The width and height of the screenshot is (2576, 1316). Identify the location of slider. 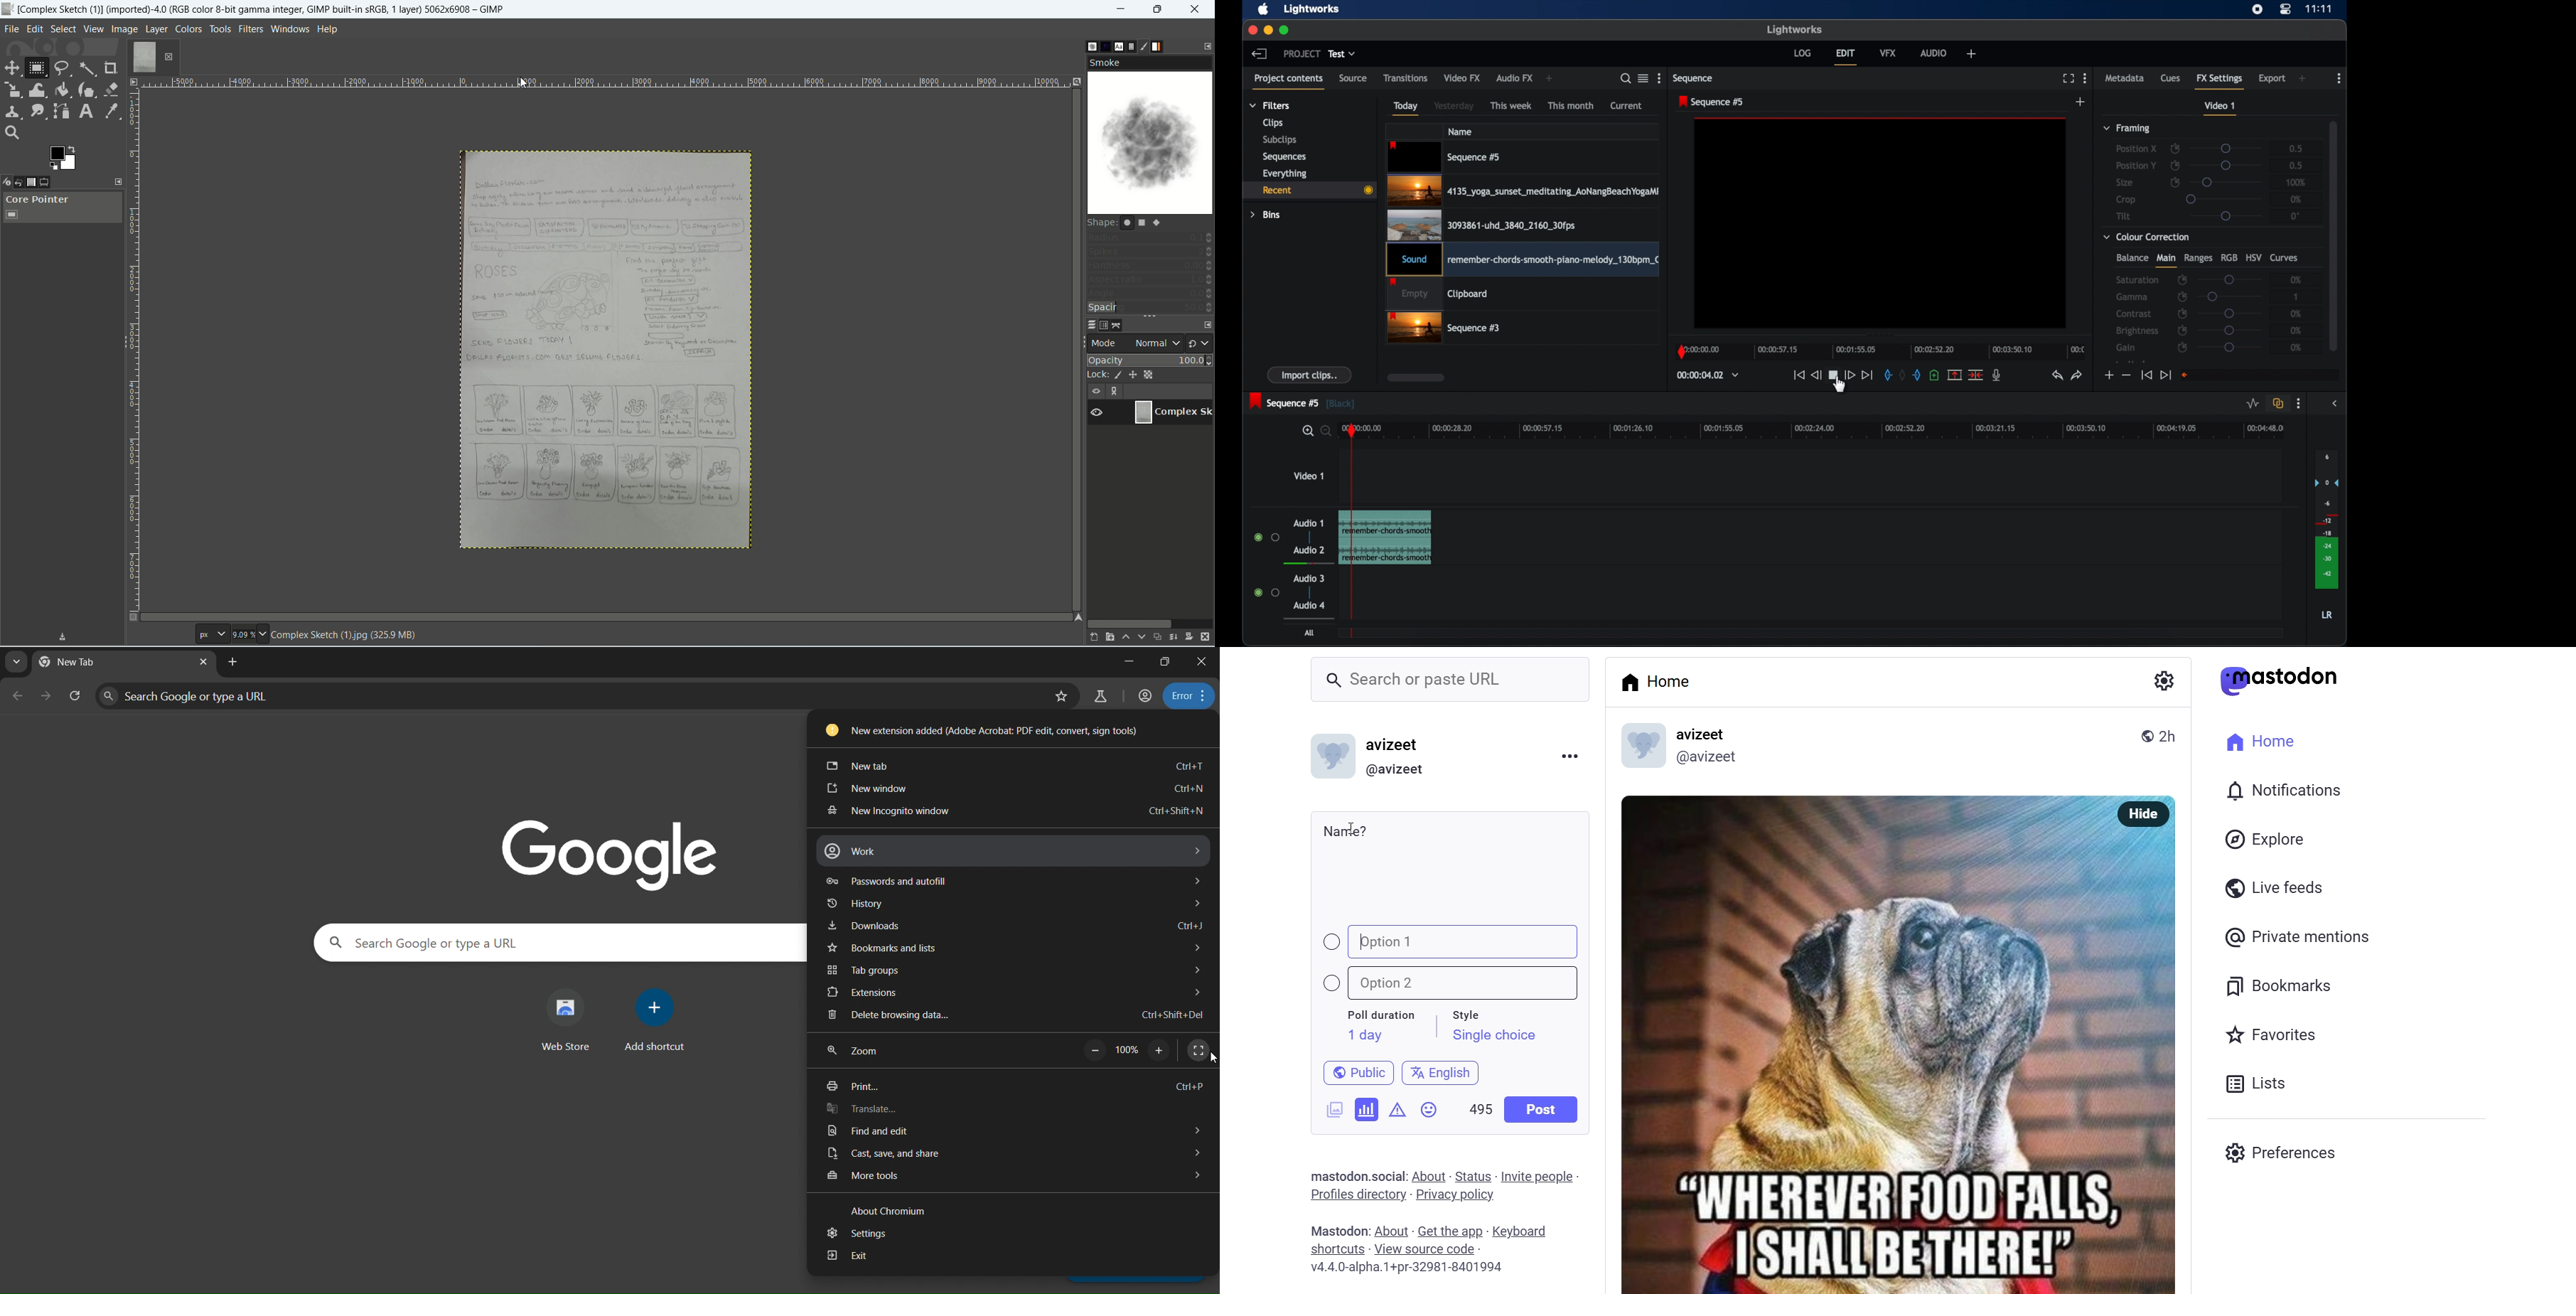
(2226, 216).